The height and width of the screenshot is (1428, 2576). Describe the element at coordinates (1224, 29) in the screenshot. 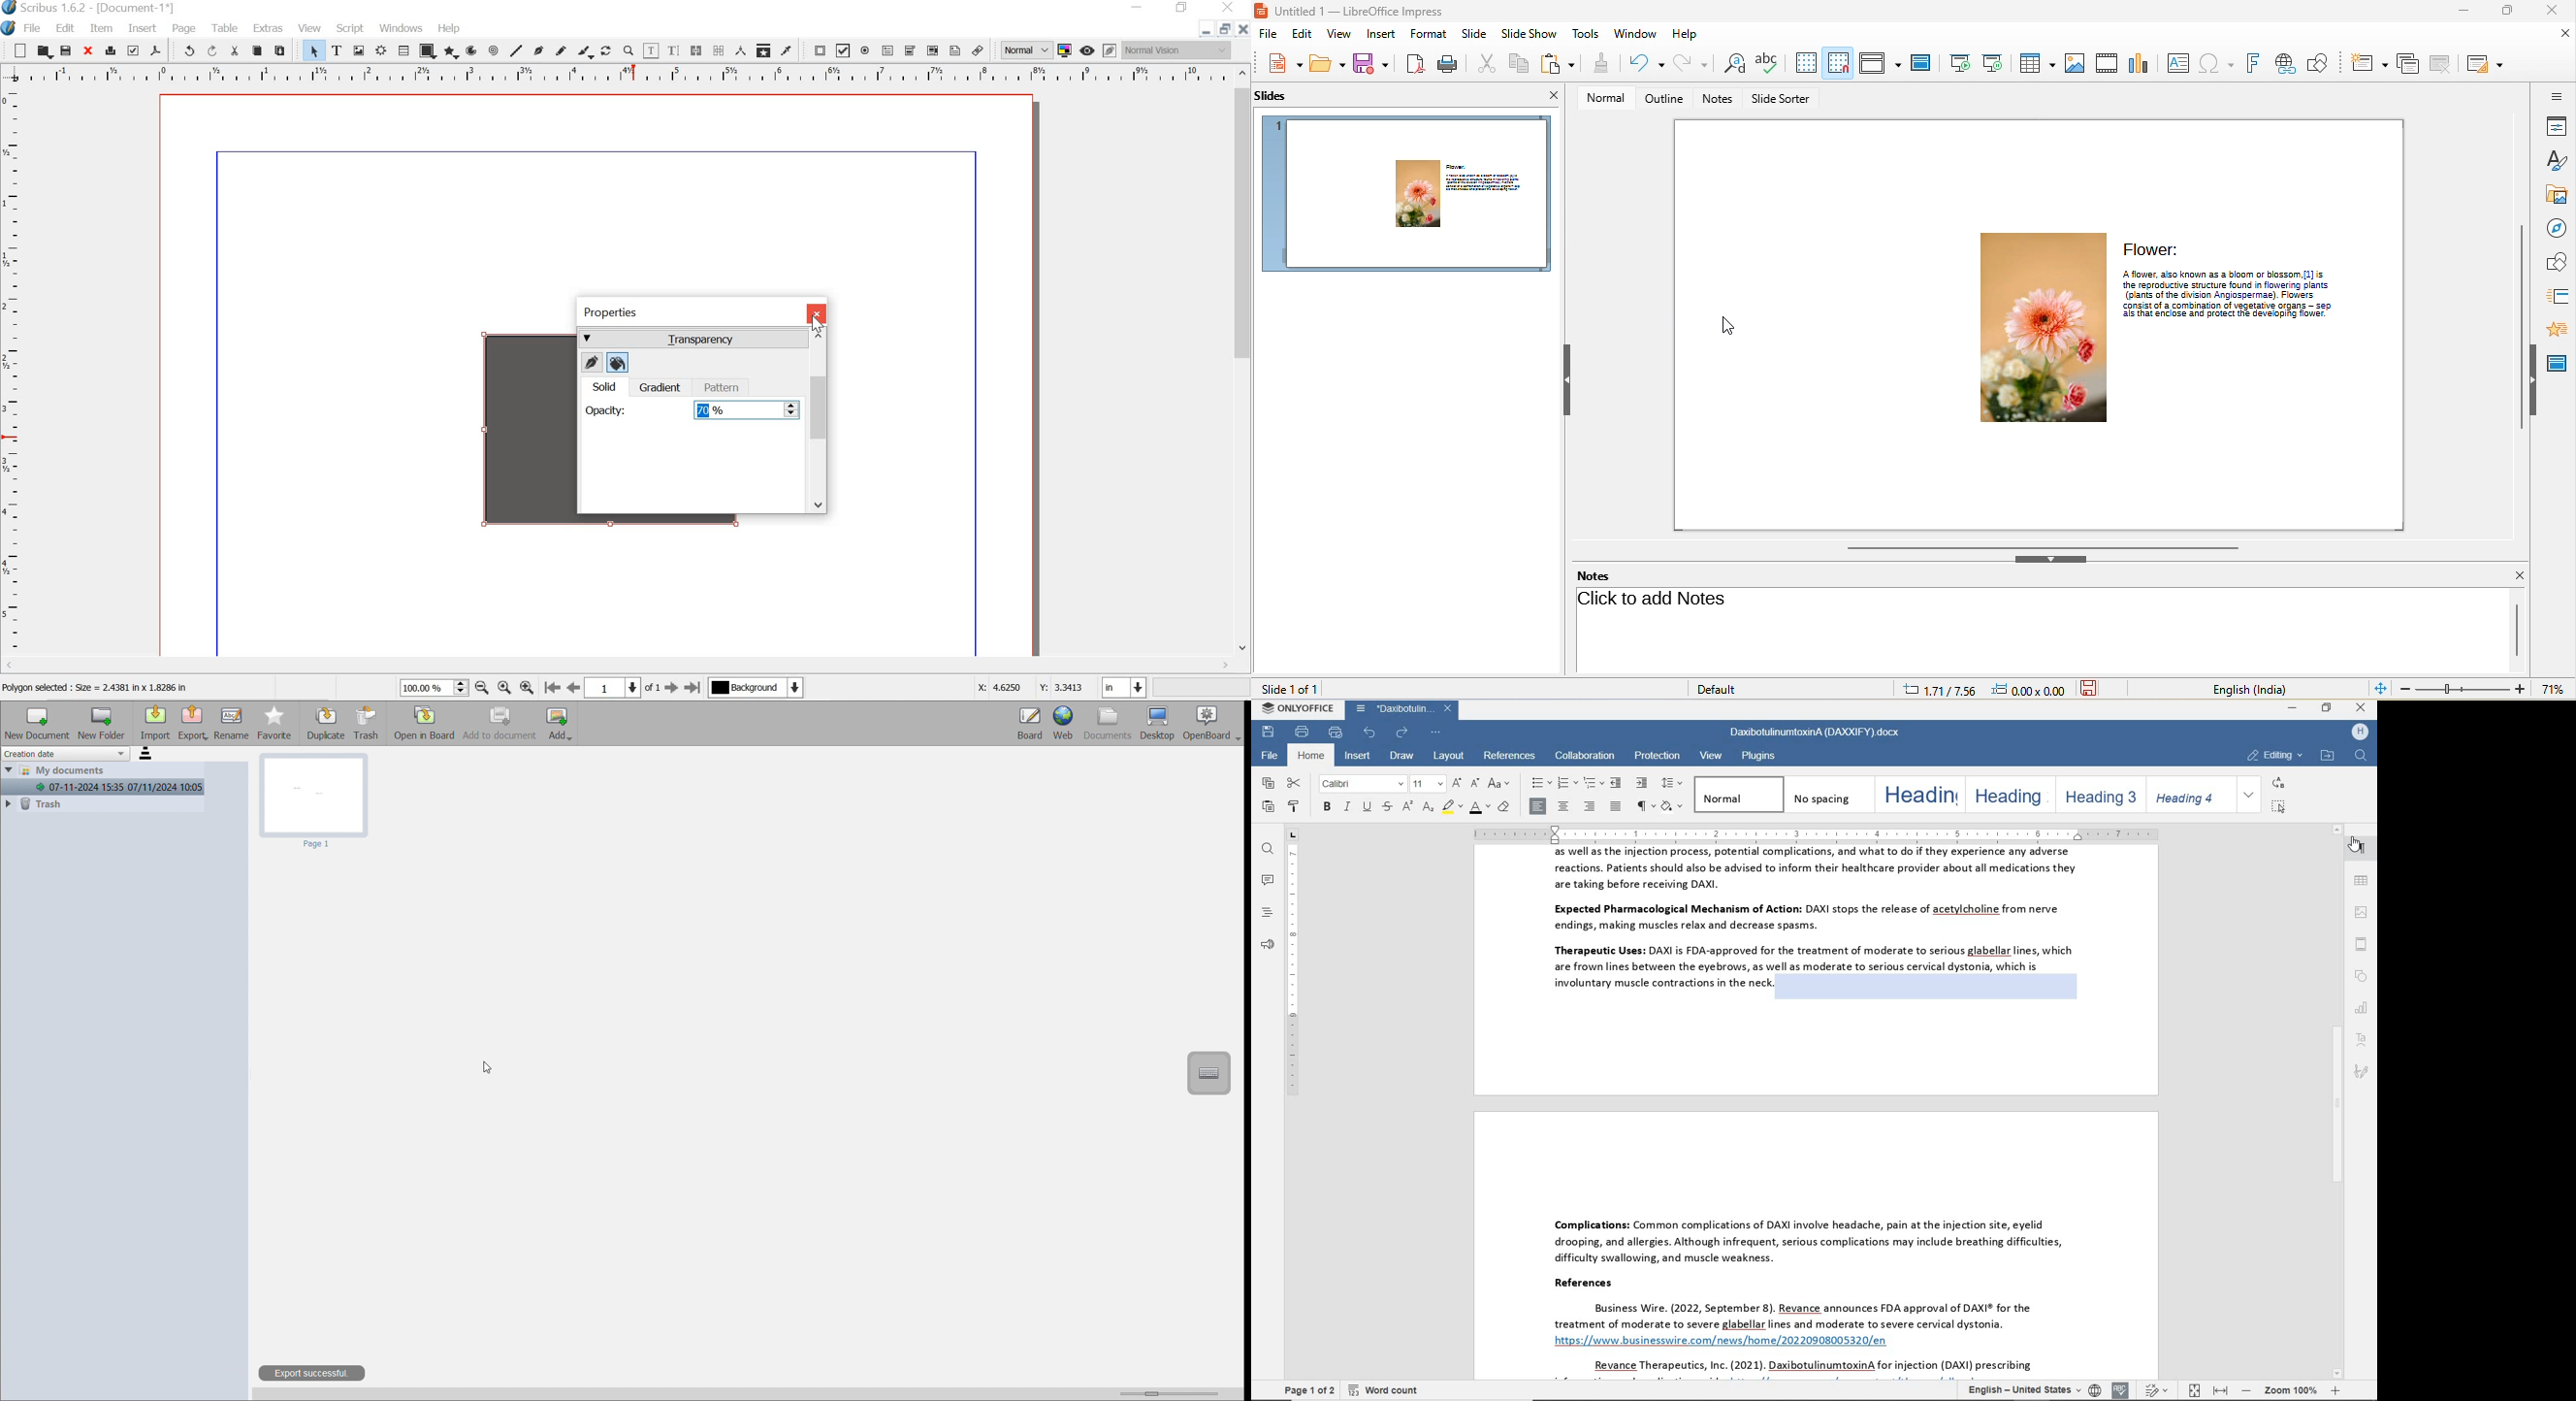

I see `restore down` at that location.